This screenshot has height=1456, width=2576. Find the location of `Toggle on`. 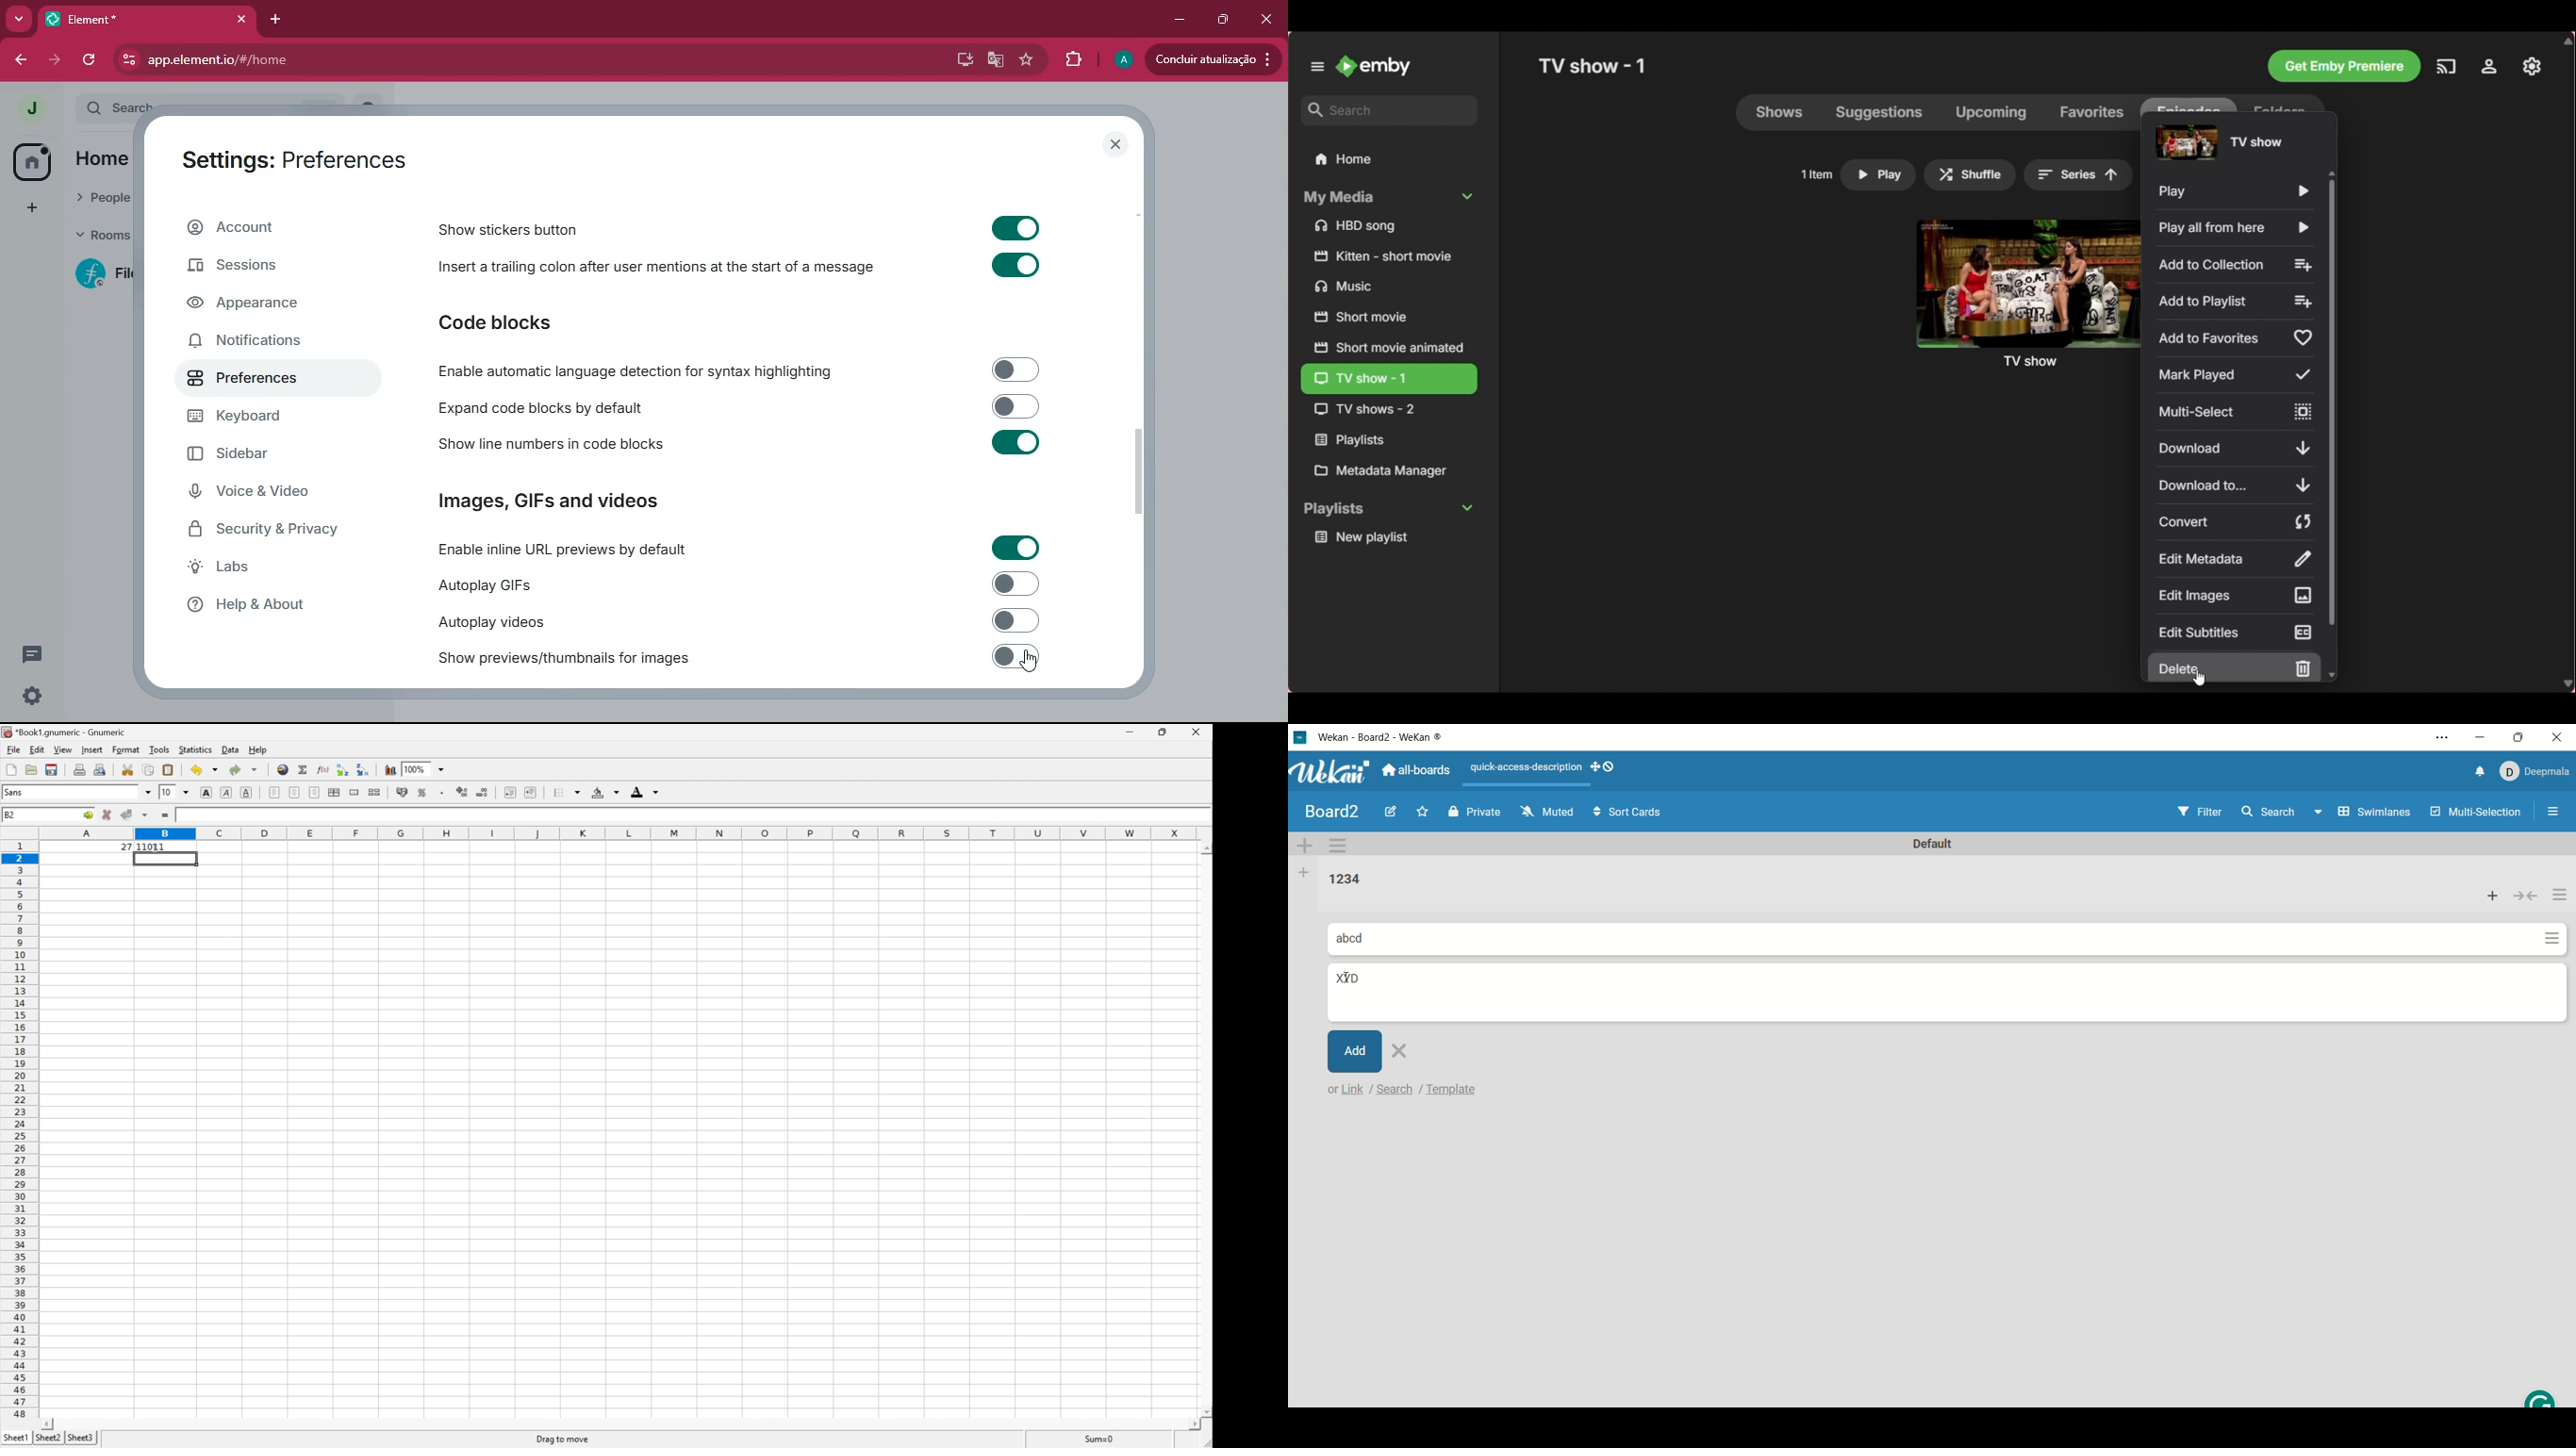

Toggle on is located at coordinates (1017, 226).